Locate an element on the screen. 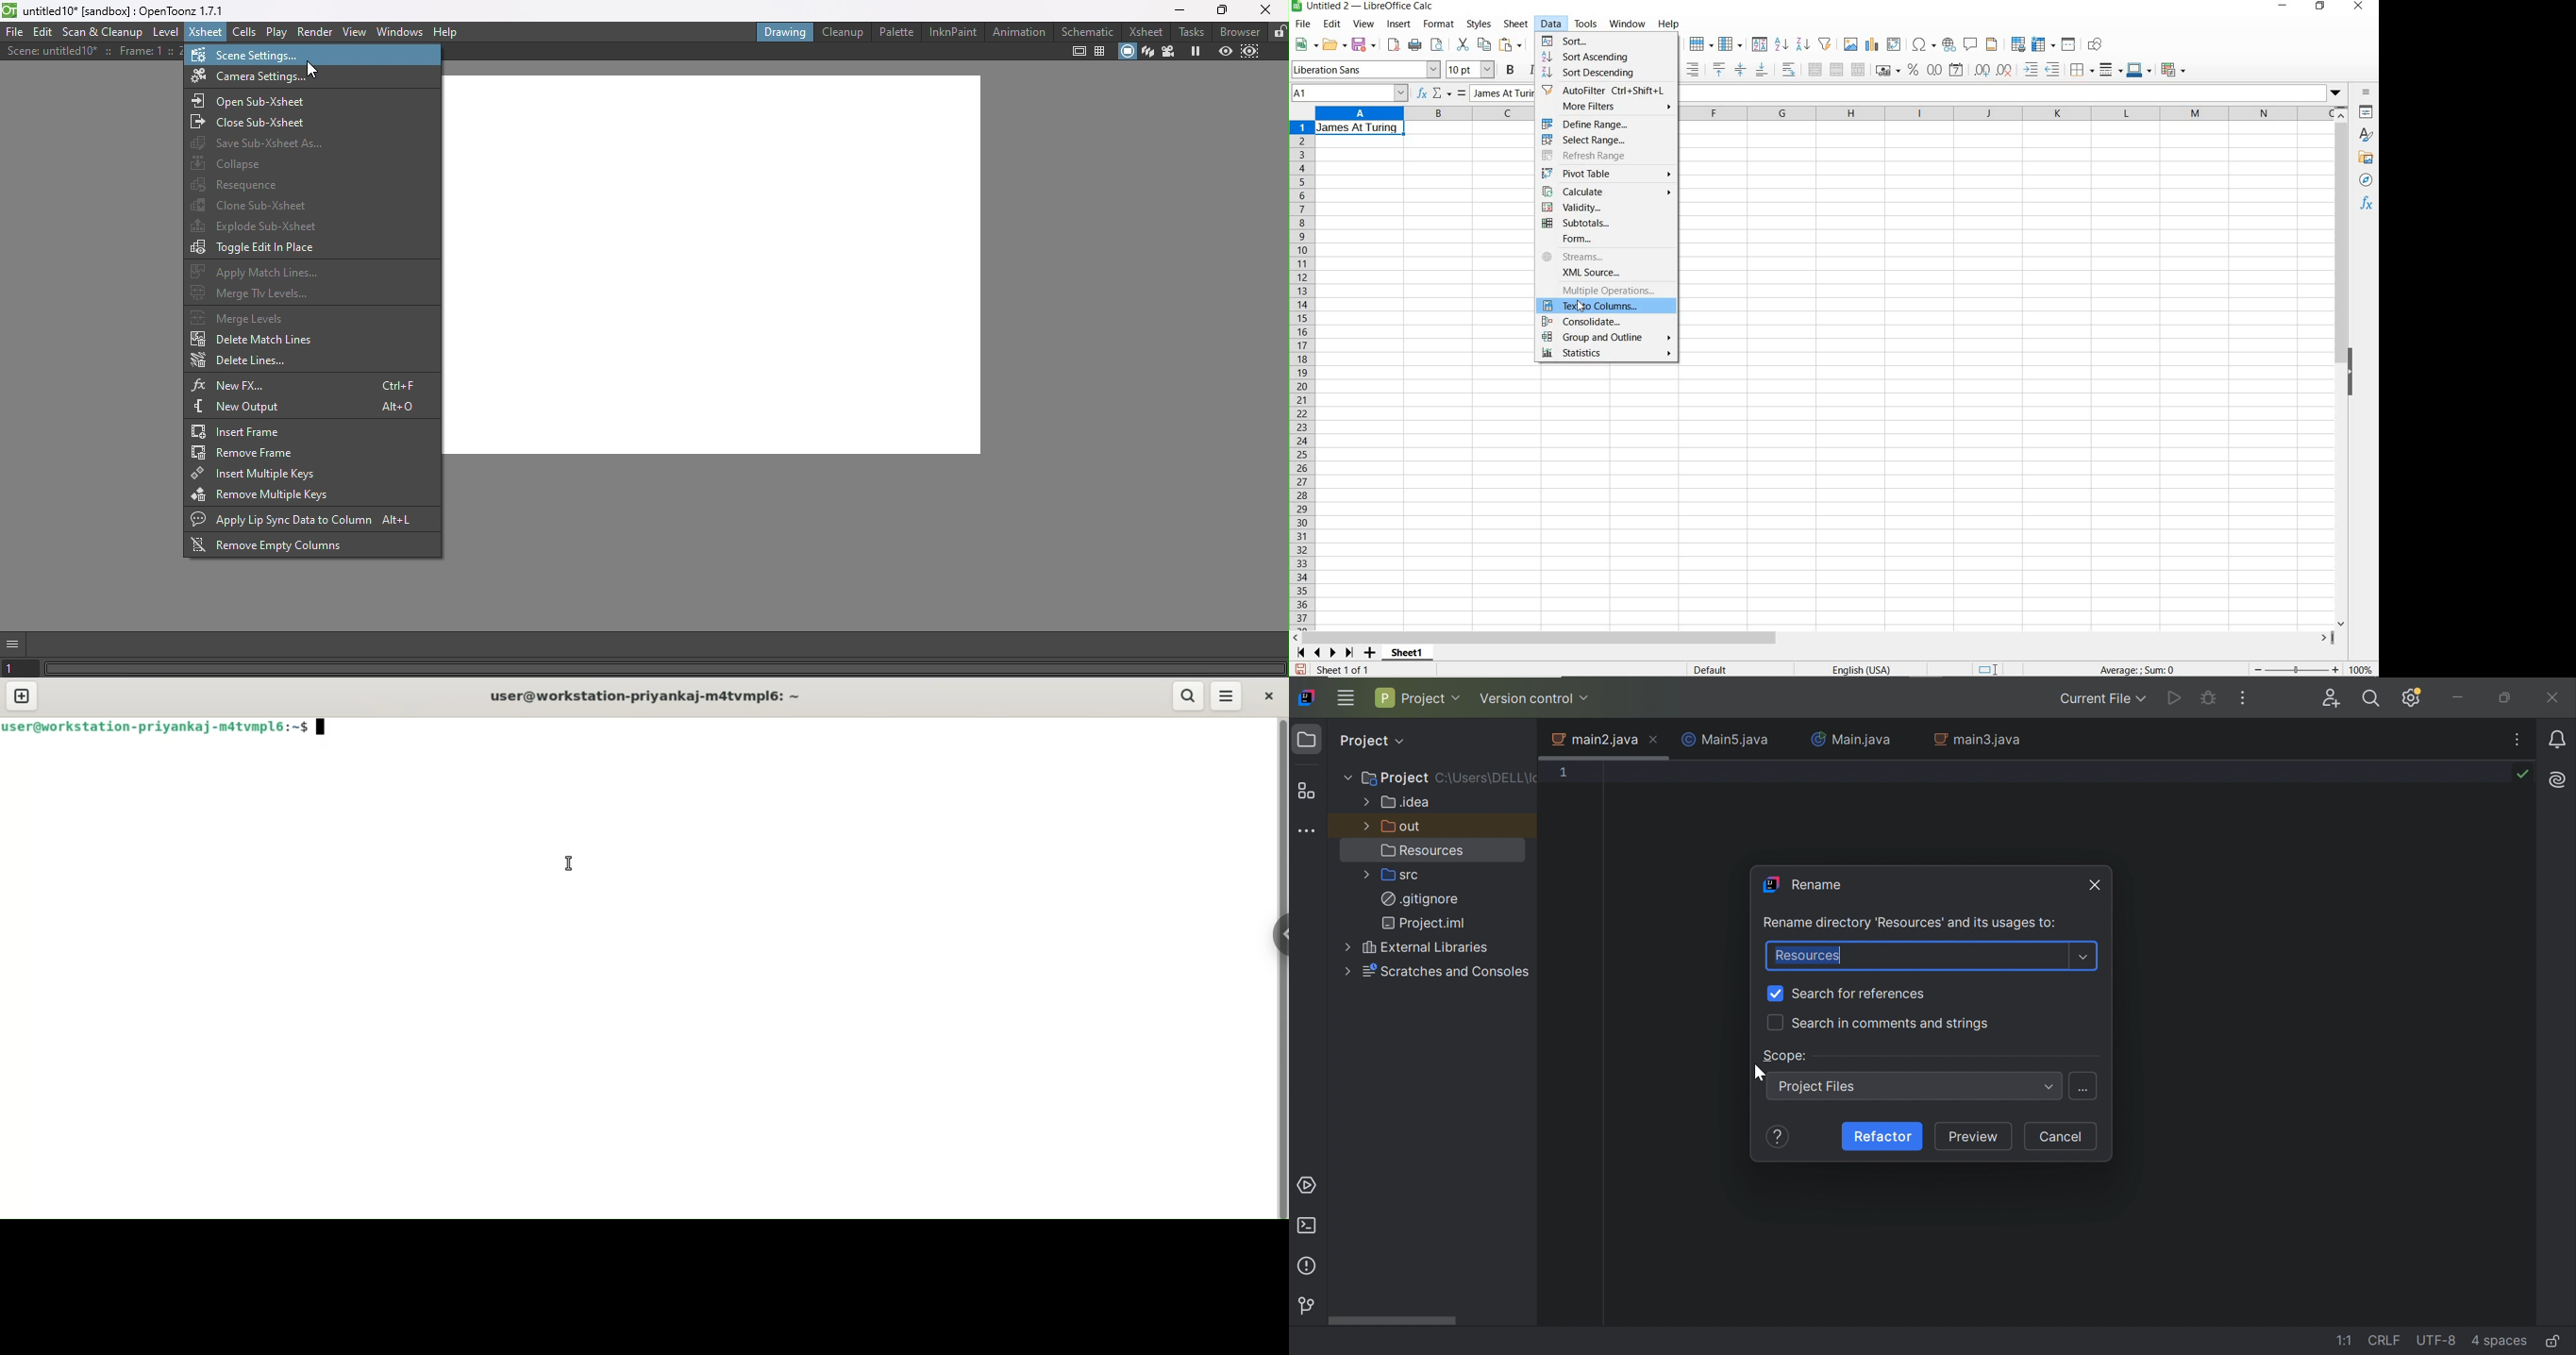 The height and width of the screenshot is (1372, 2576). Render is located at coordinates (316, 31).